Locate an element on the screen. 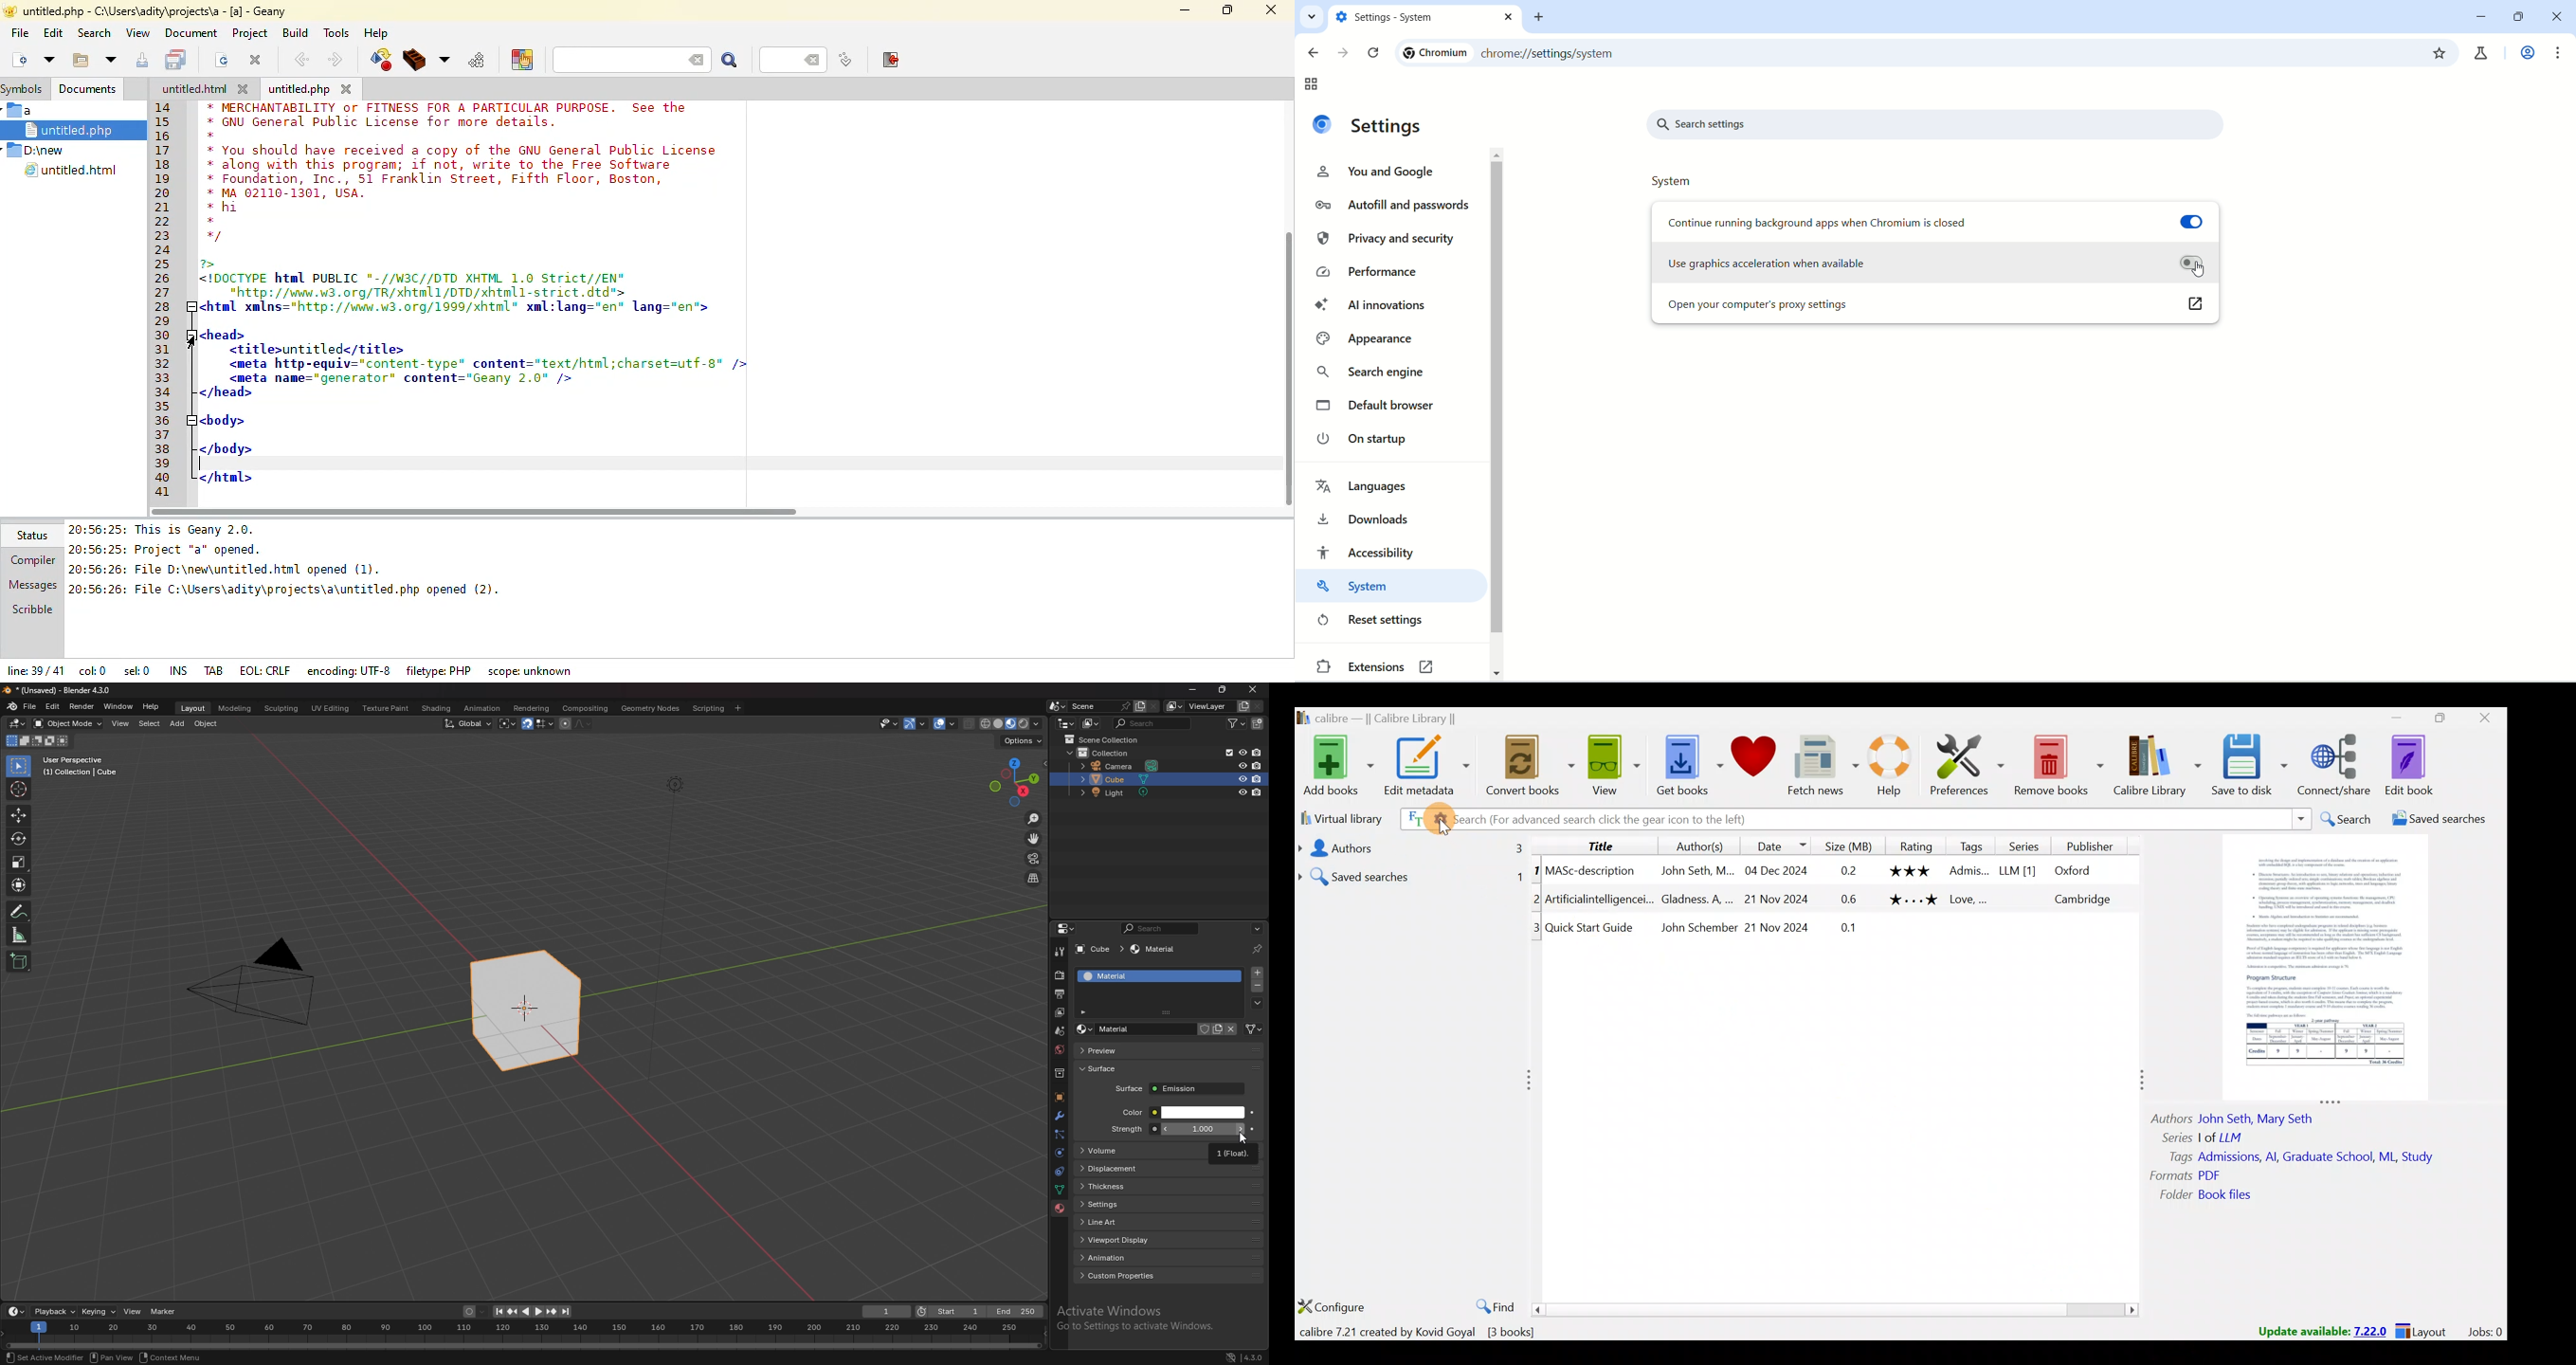 This screenshot has width=2576, height=1372. file is located at coordinates (19, 32).